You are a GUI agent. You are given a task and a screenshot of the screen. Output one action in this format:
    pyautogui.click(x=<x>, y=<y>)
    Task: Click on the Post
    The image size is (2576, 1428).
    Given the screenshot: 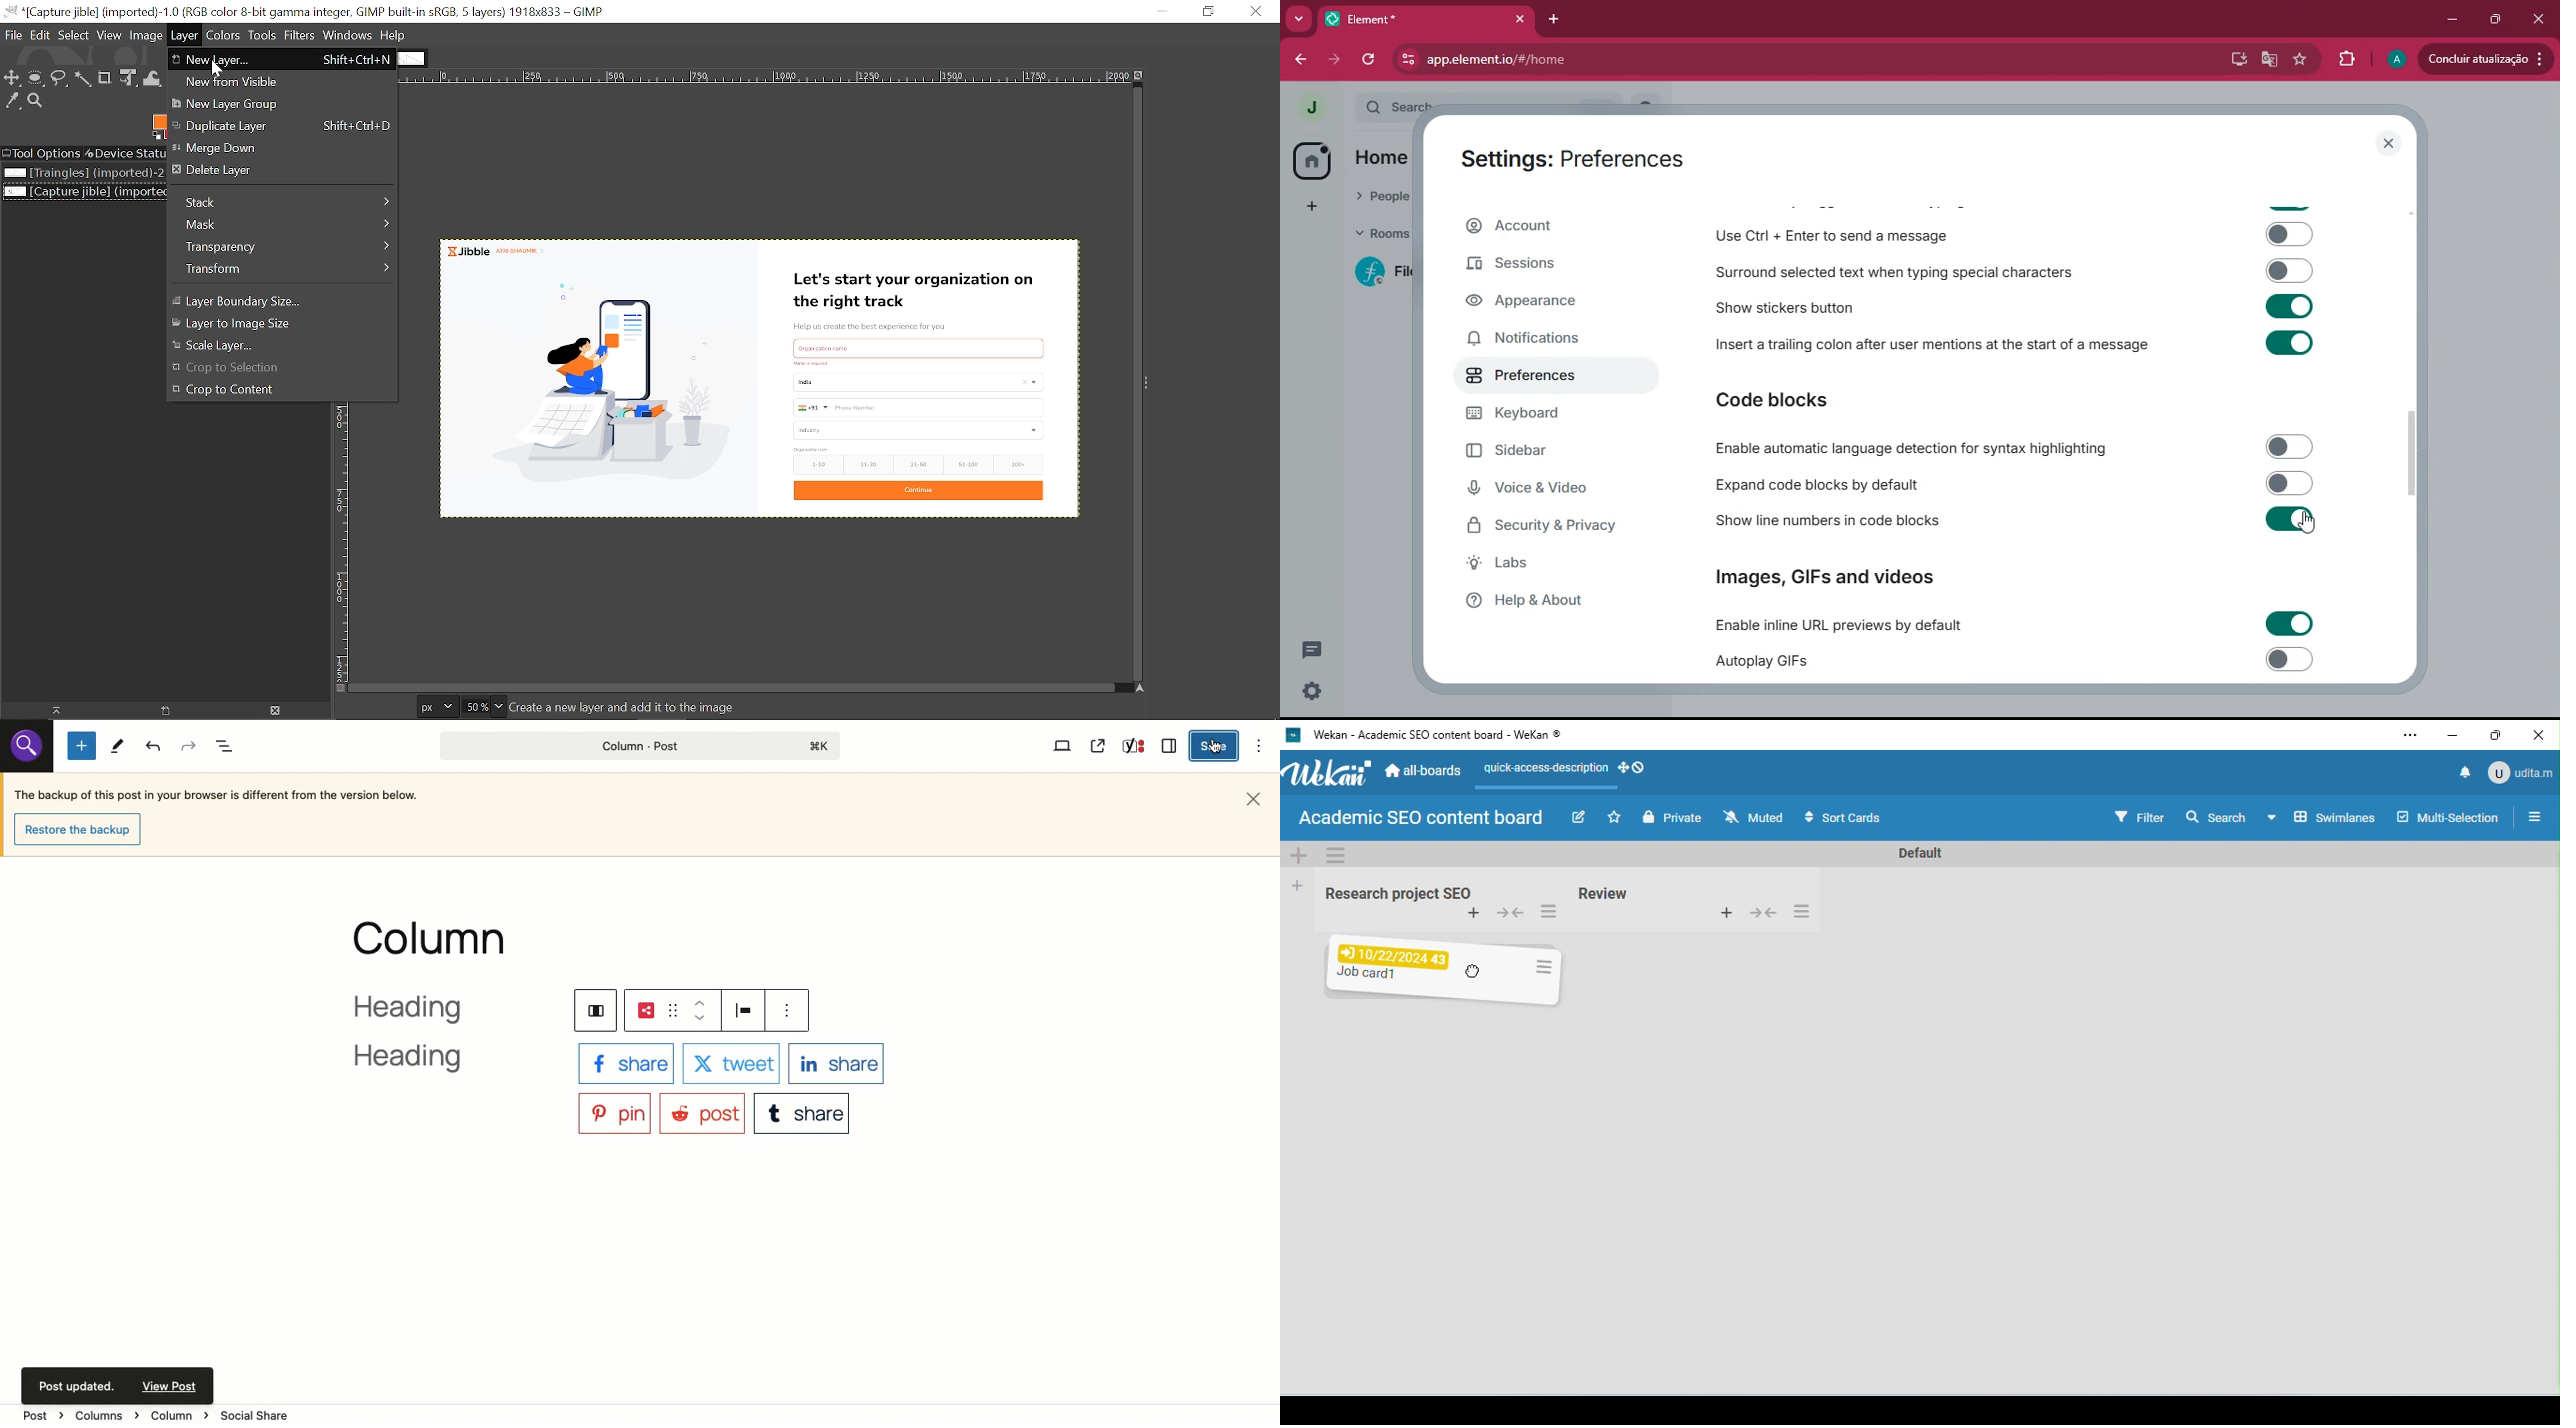 What is the action you would take?
    pyautogui.click(x=701, y=1113)
    